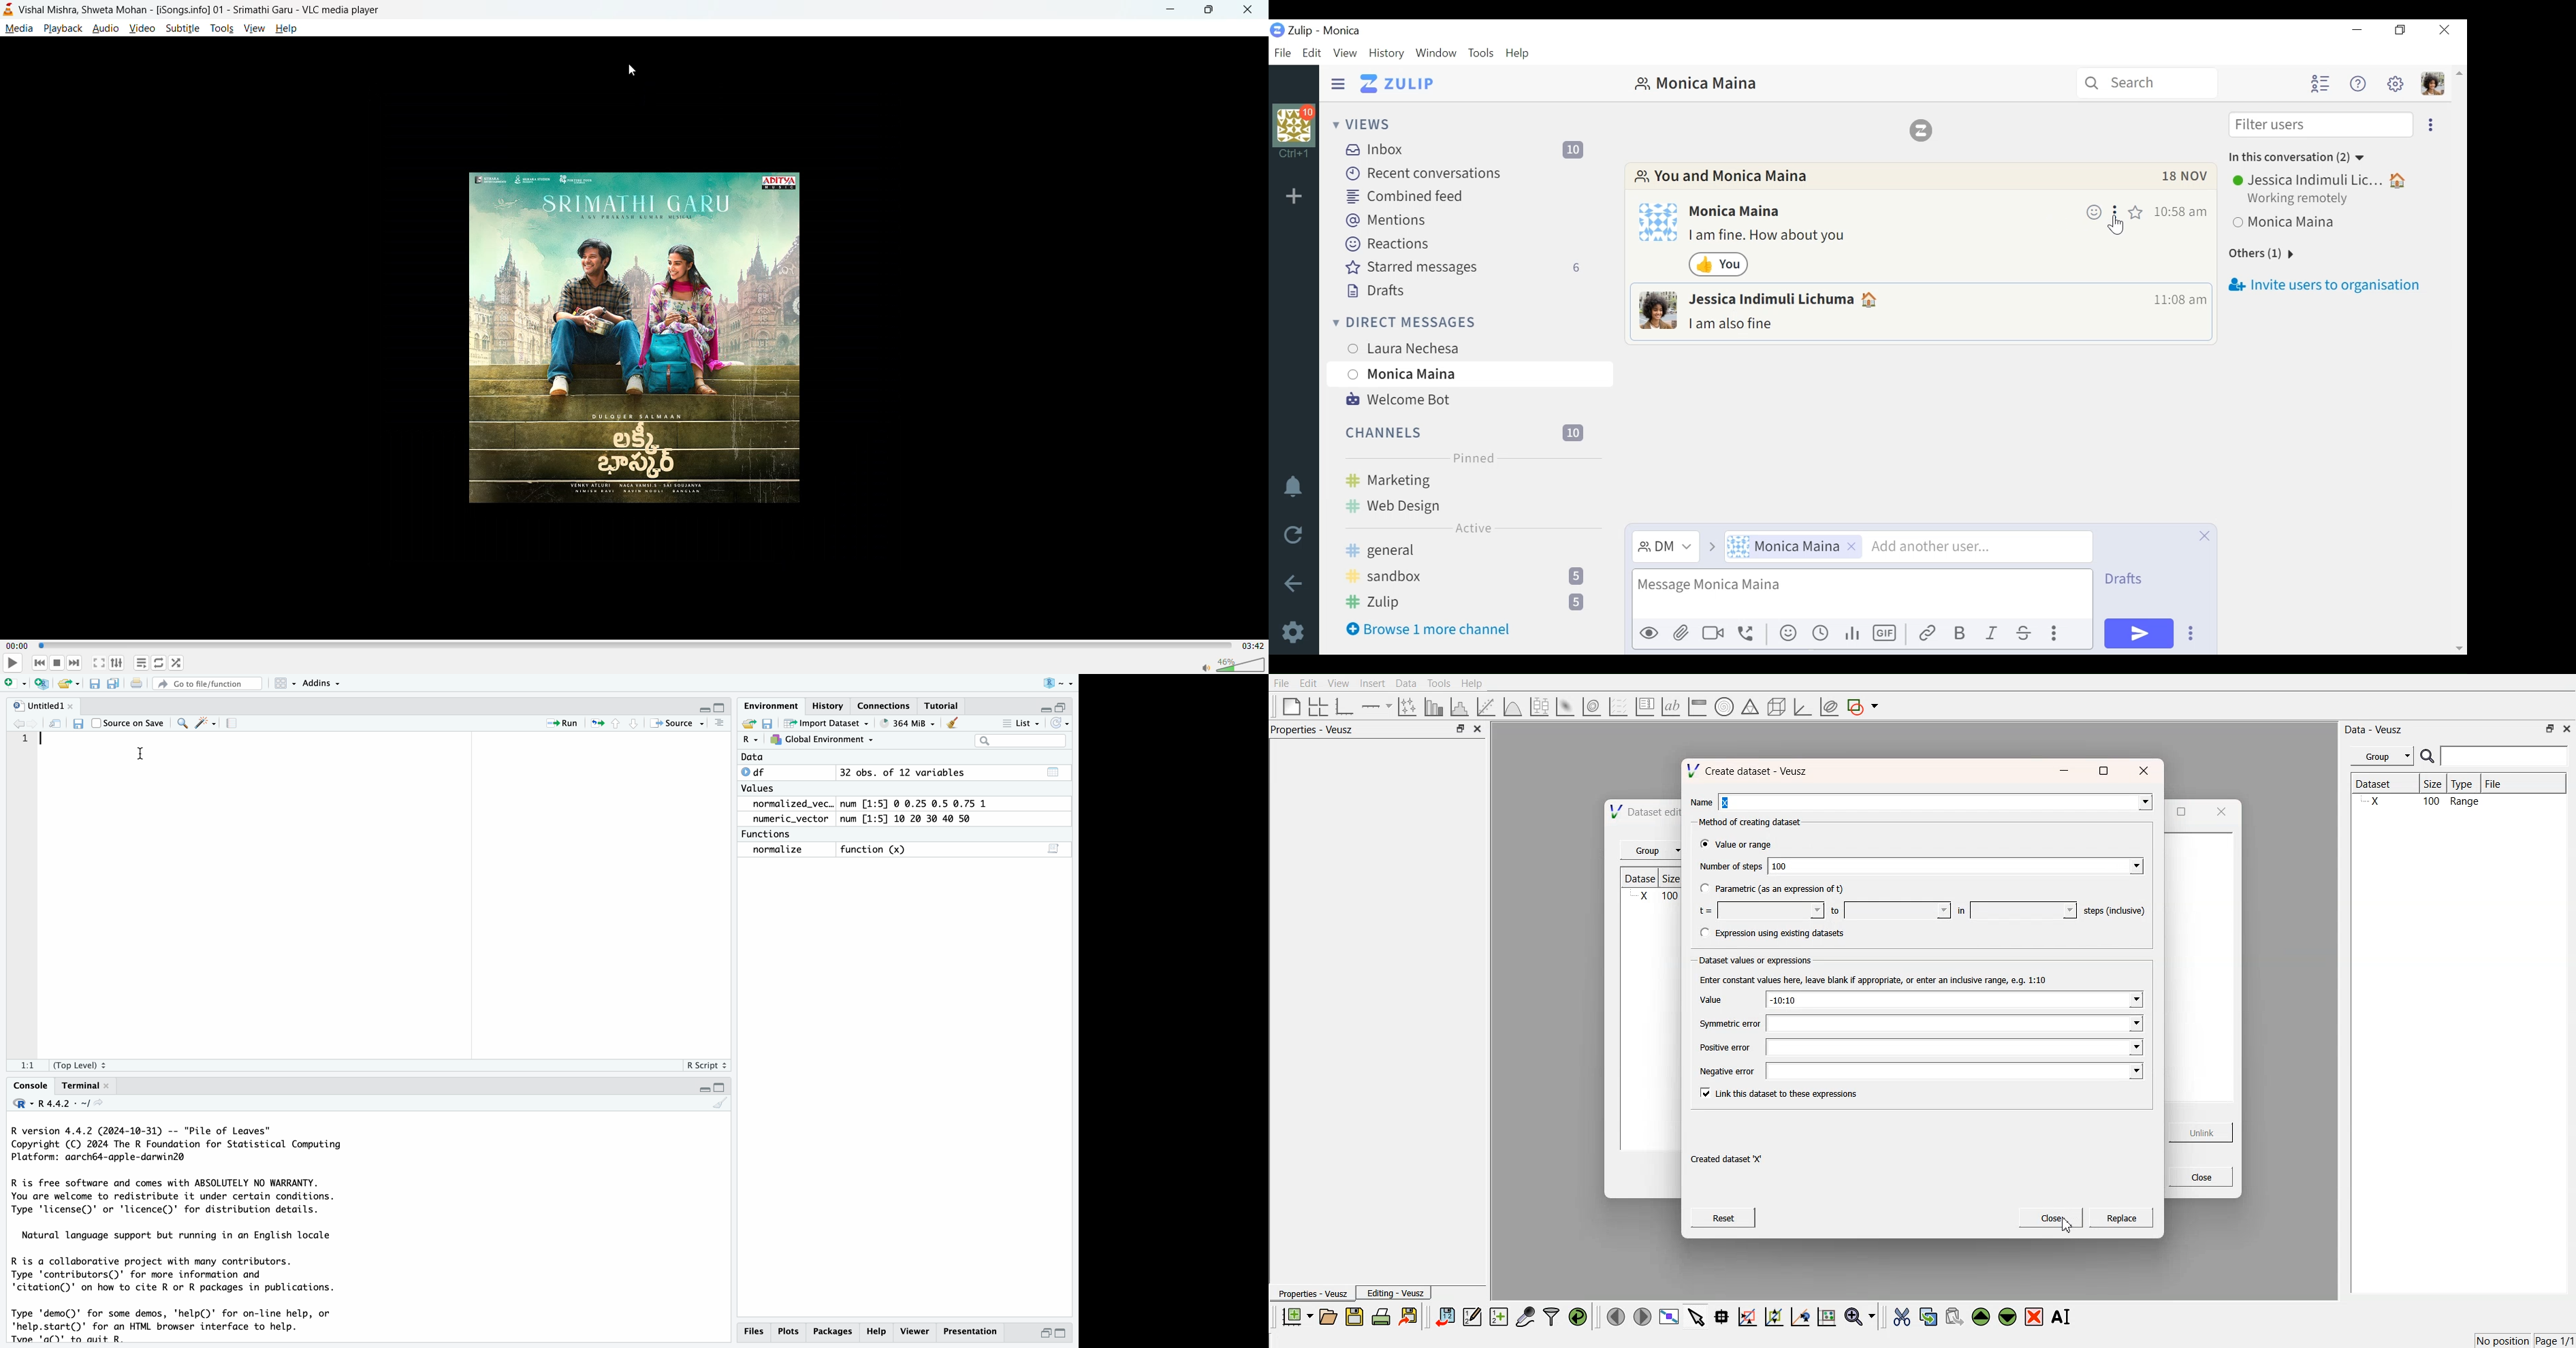 The height and width of the screenshot is (1372, 2576). What do you see at coordinates (1233, 663) in the screenshot?
I see `volume` at bounding box center [1233, 663].